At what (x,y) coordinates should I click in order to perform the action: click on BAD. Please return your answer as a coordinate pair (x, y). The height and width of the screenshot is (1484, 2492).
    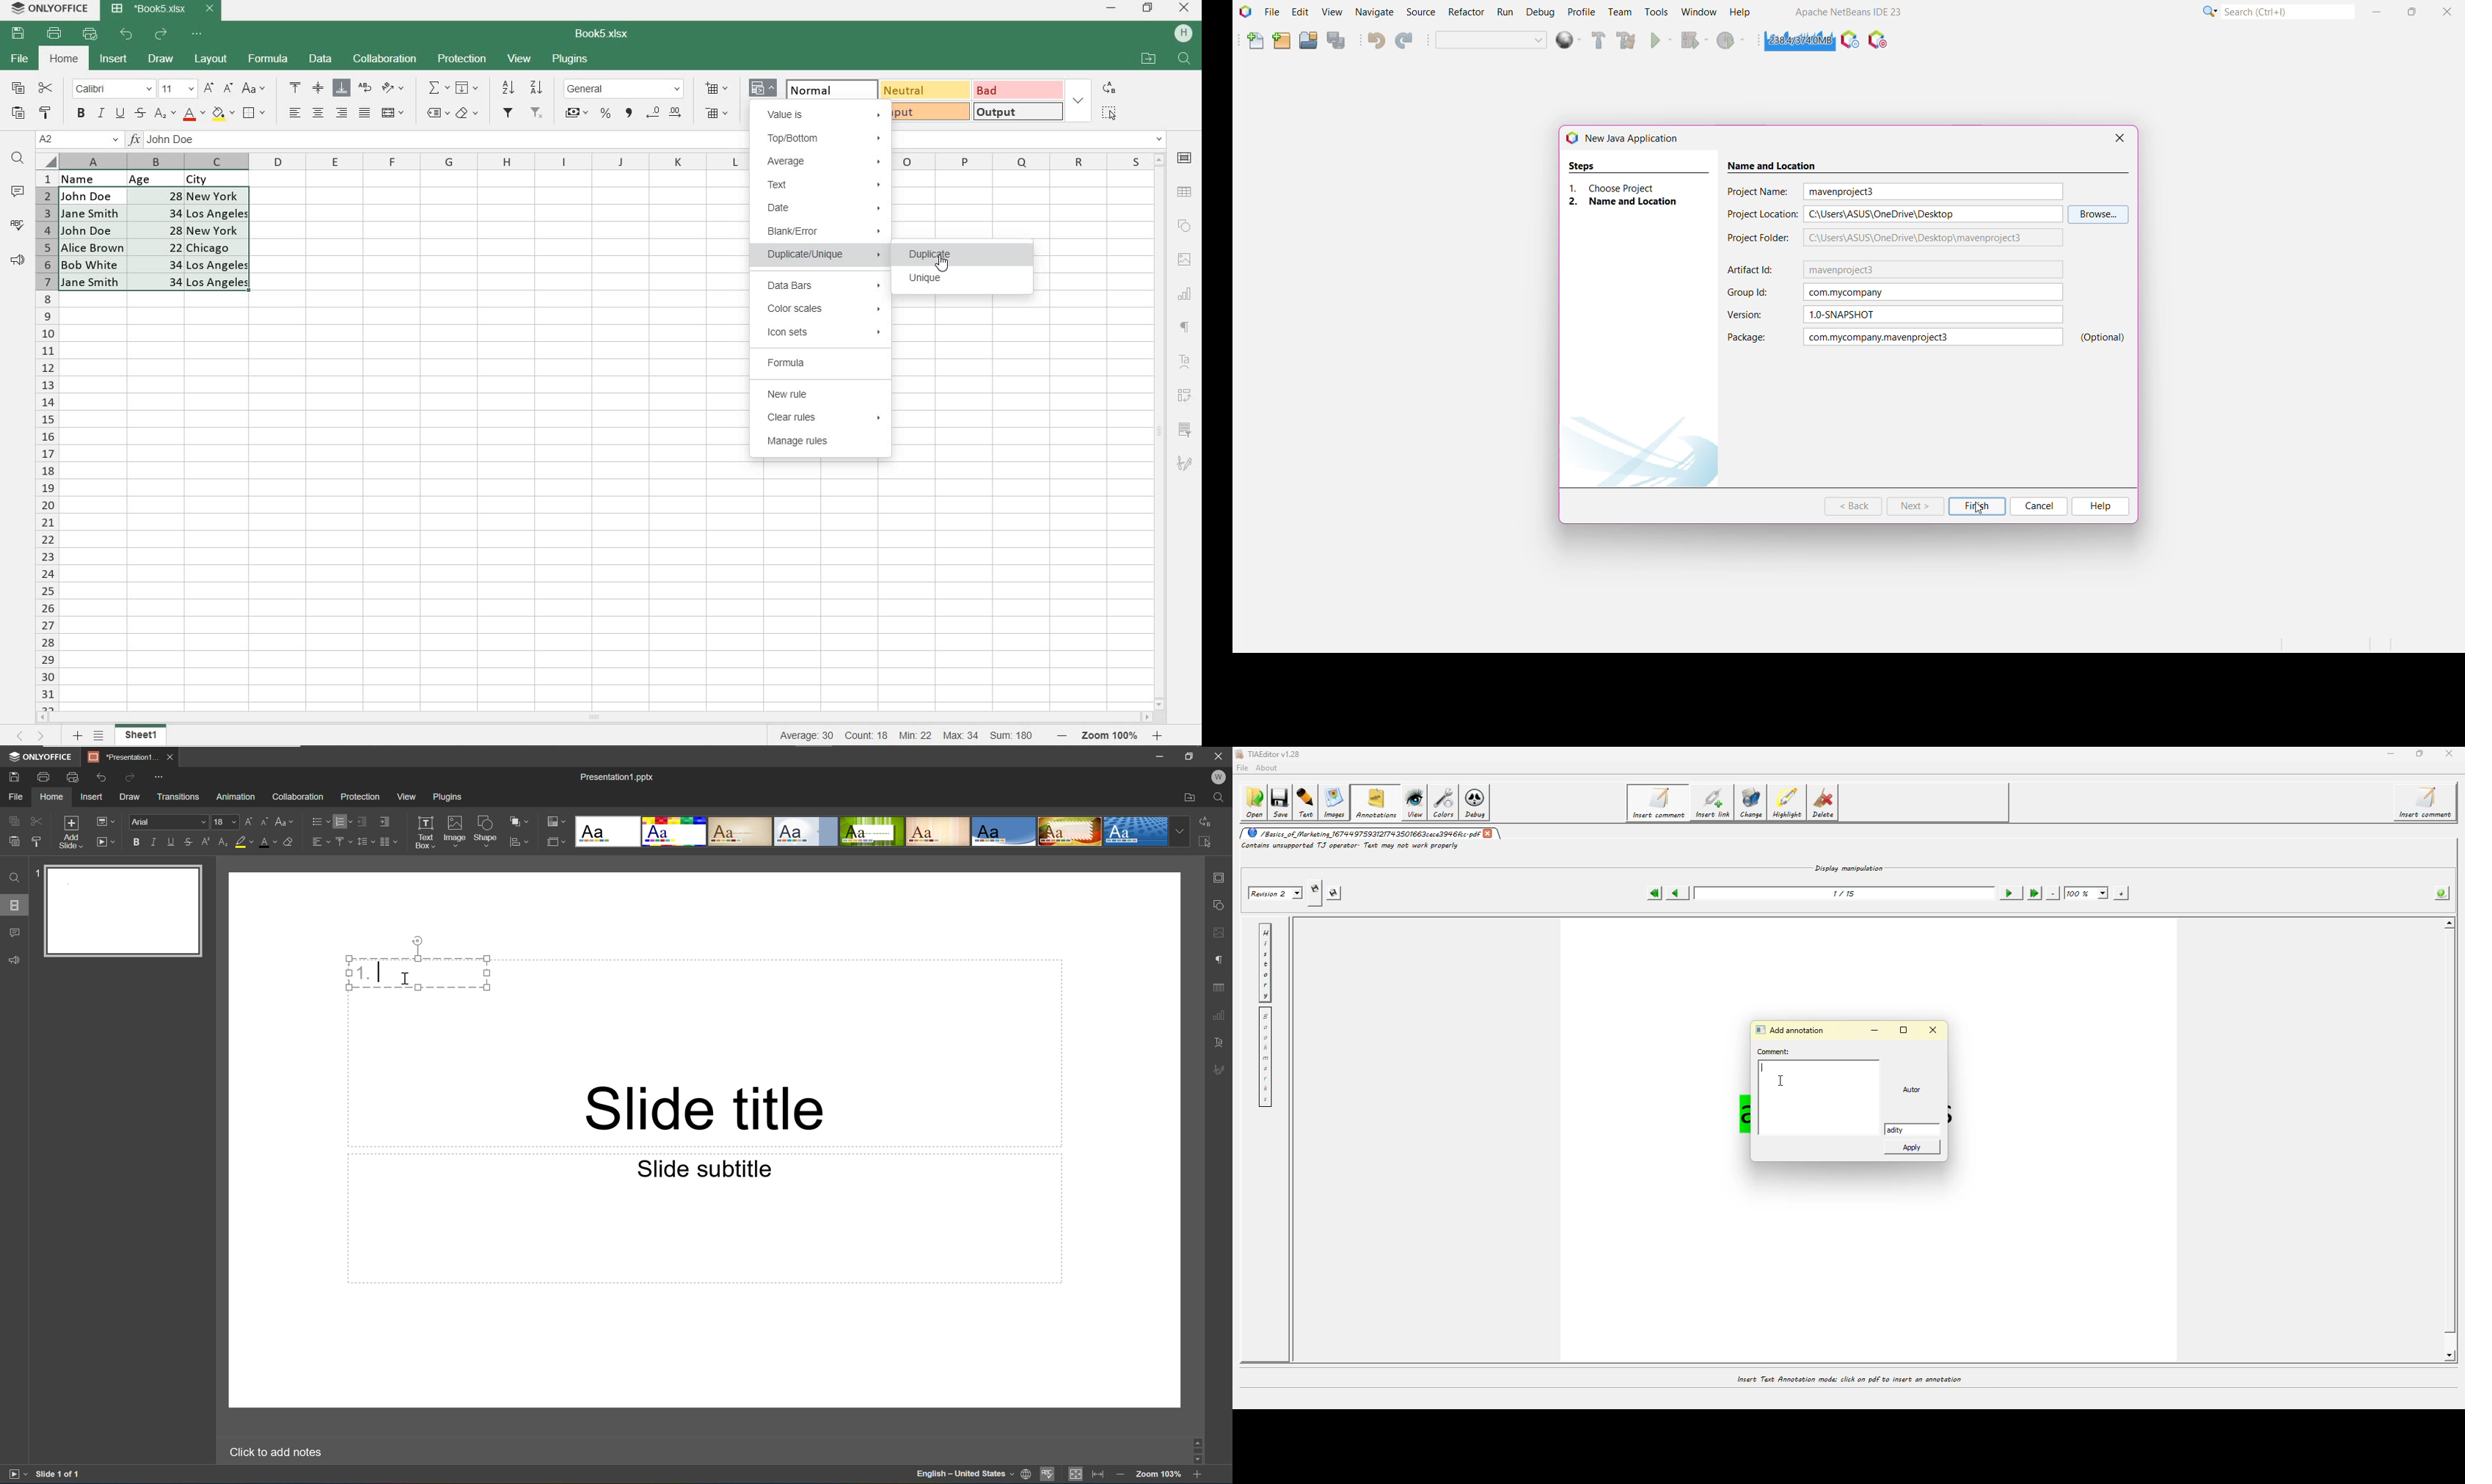
    Looking at the image, I should click on (1017, 89).